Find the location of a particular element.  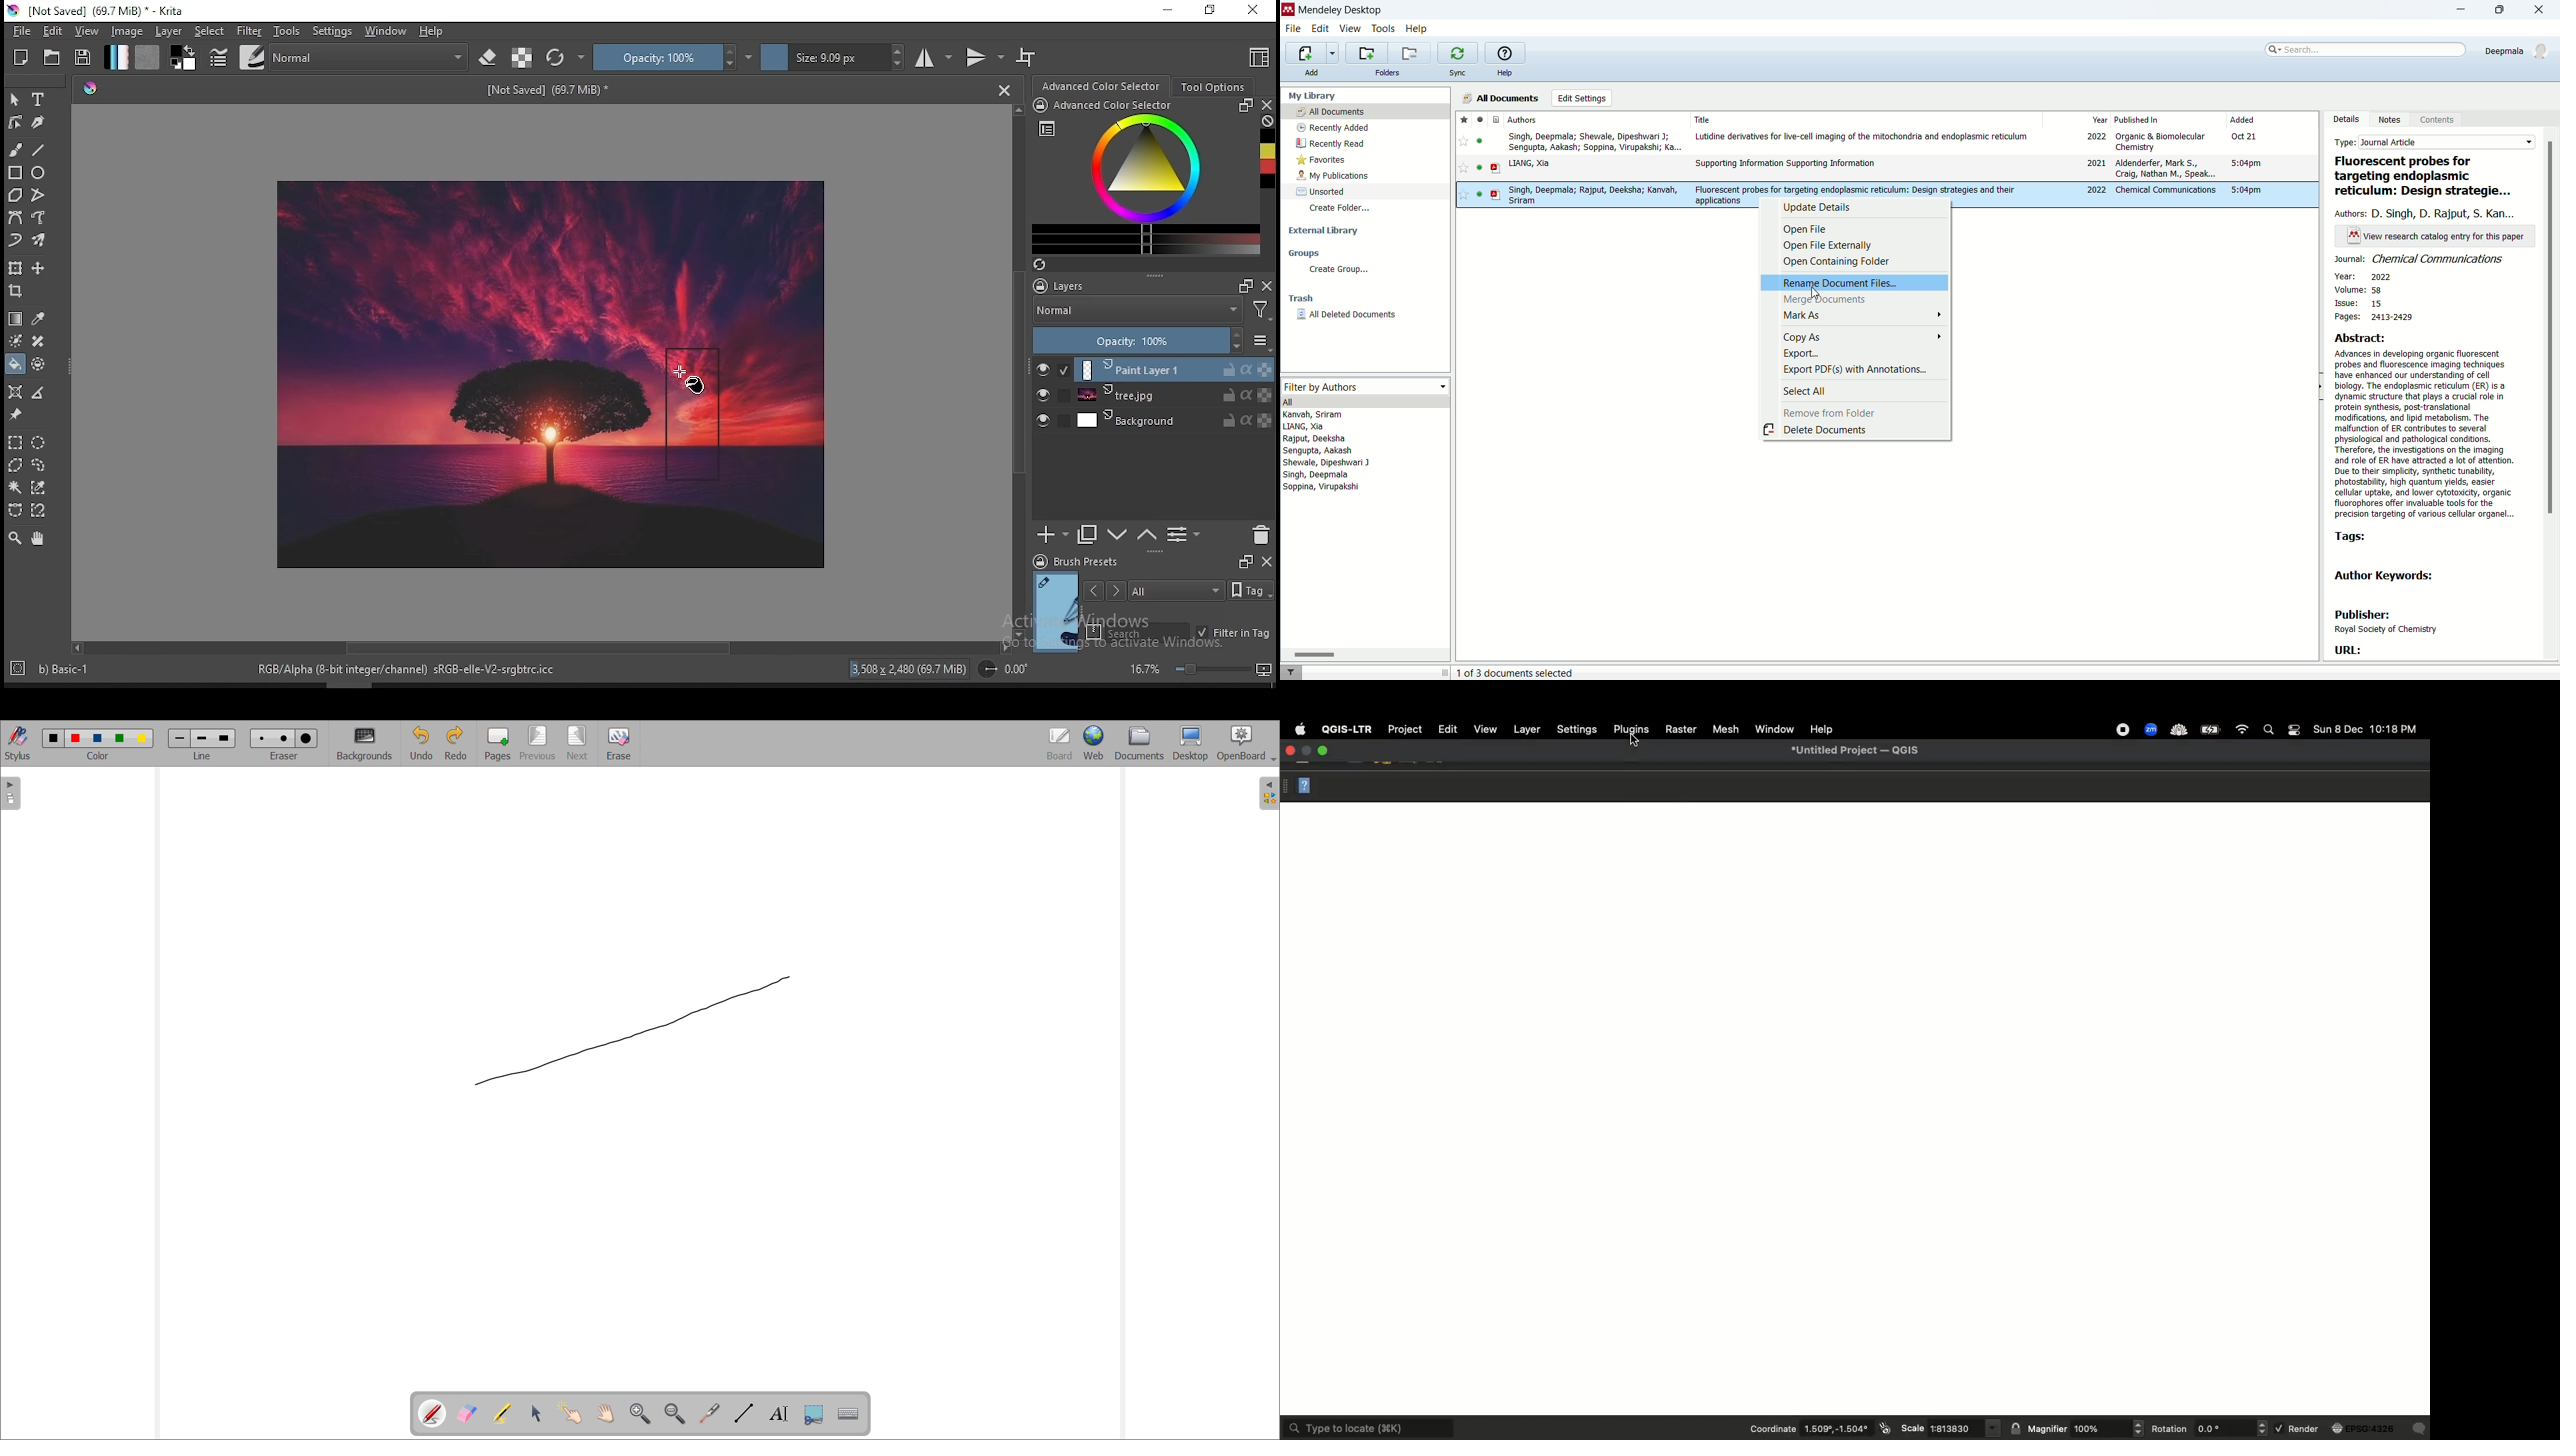

unsorted is located at coordinates (1318, 192).